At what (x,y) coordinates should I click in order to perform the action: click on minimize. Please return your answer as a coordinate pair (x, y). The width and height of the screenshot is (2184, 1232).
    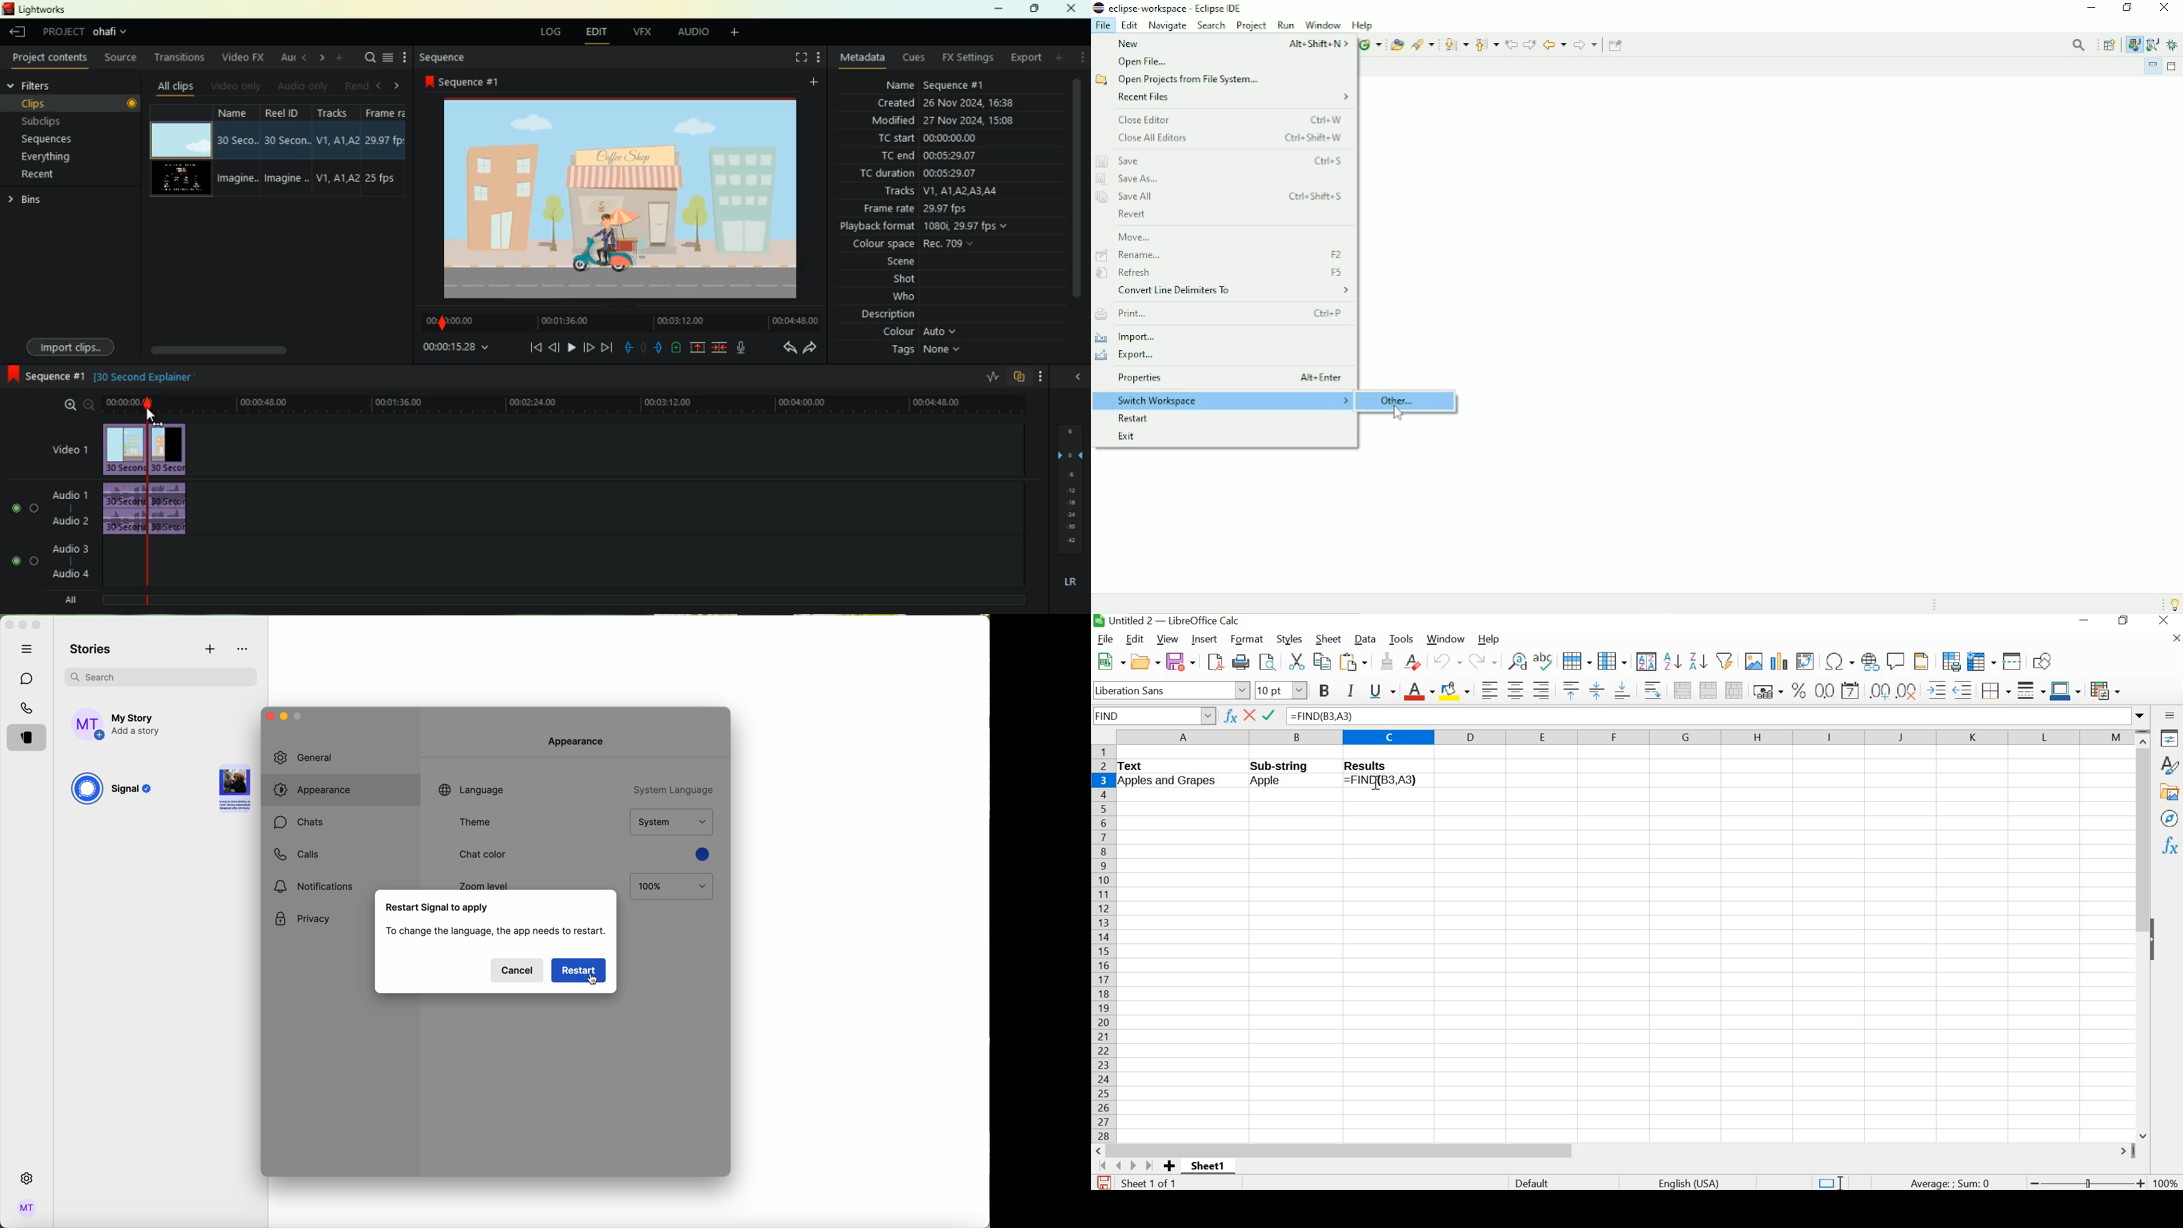
    Looking at the image, I should click on (23, 626).